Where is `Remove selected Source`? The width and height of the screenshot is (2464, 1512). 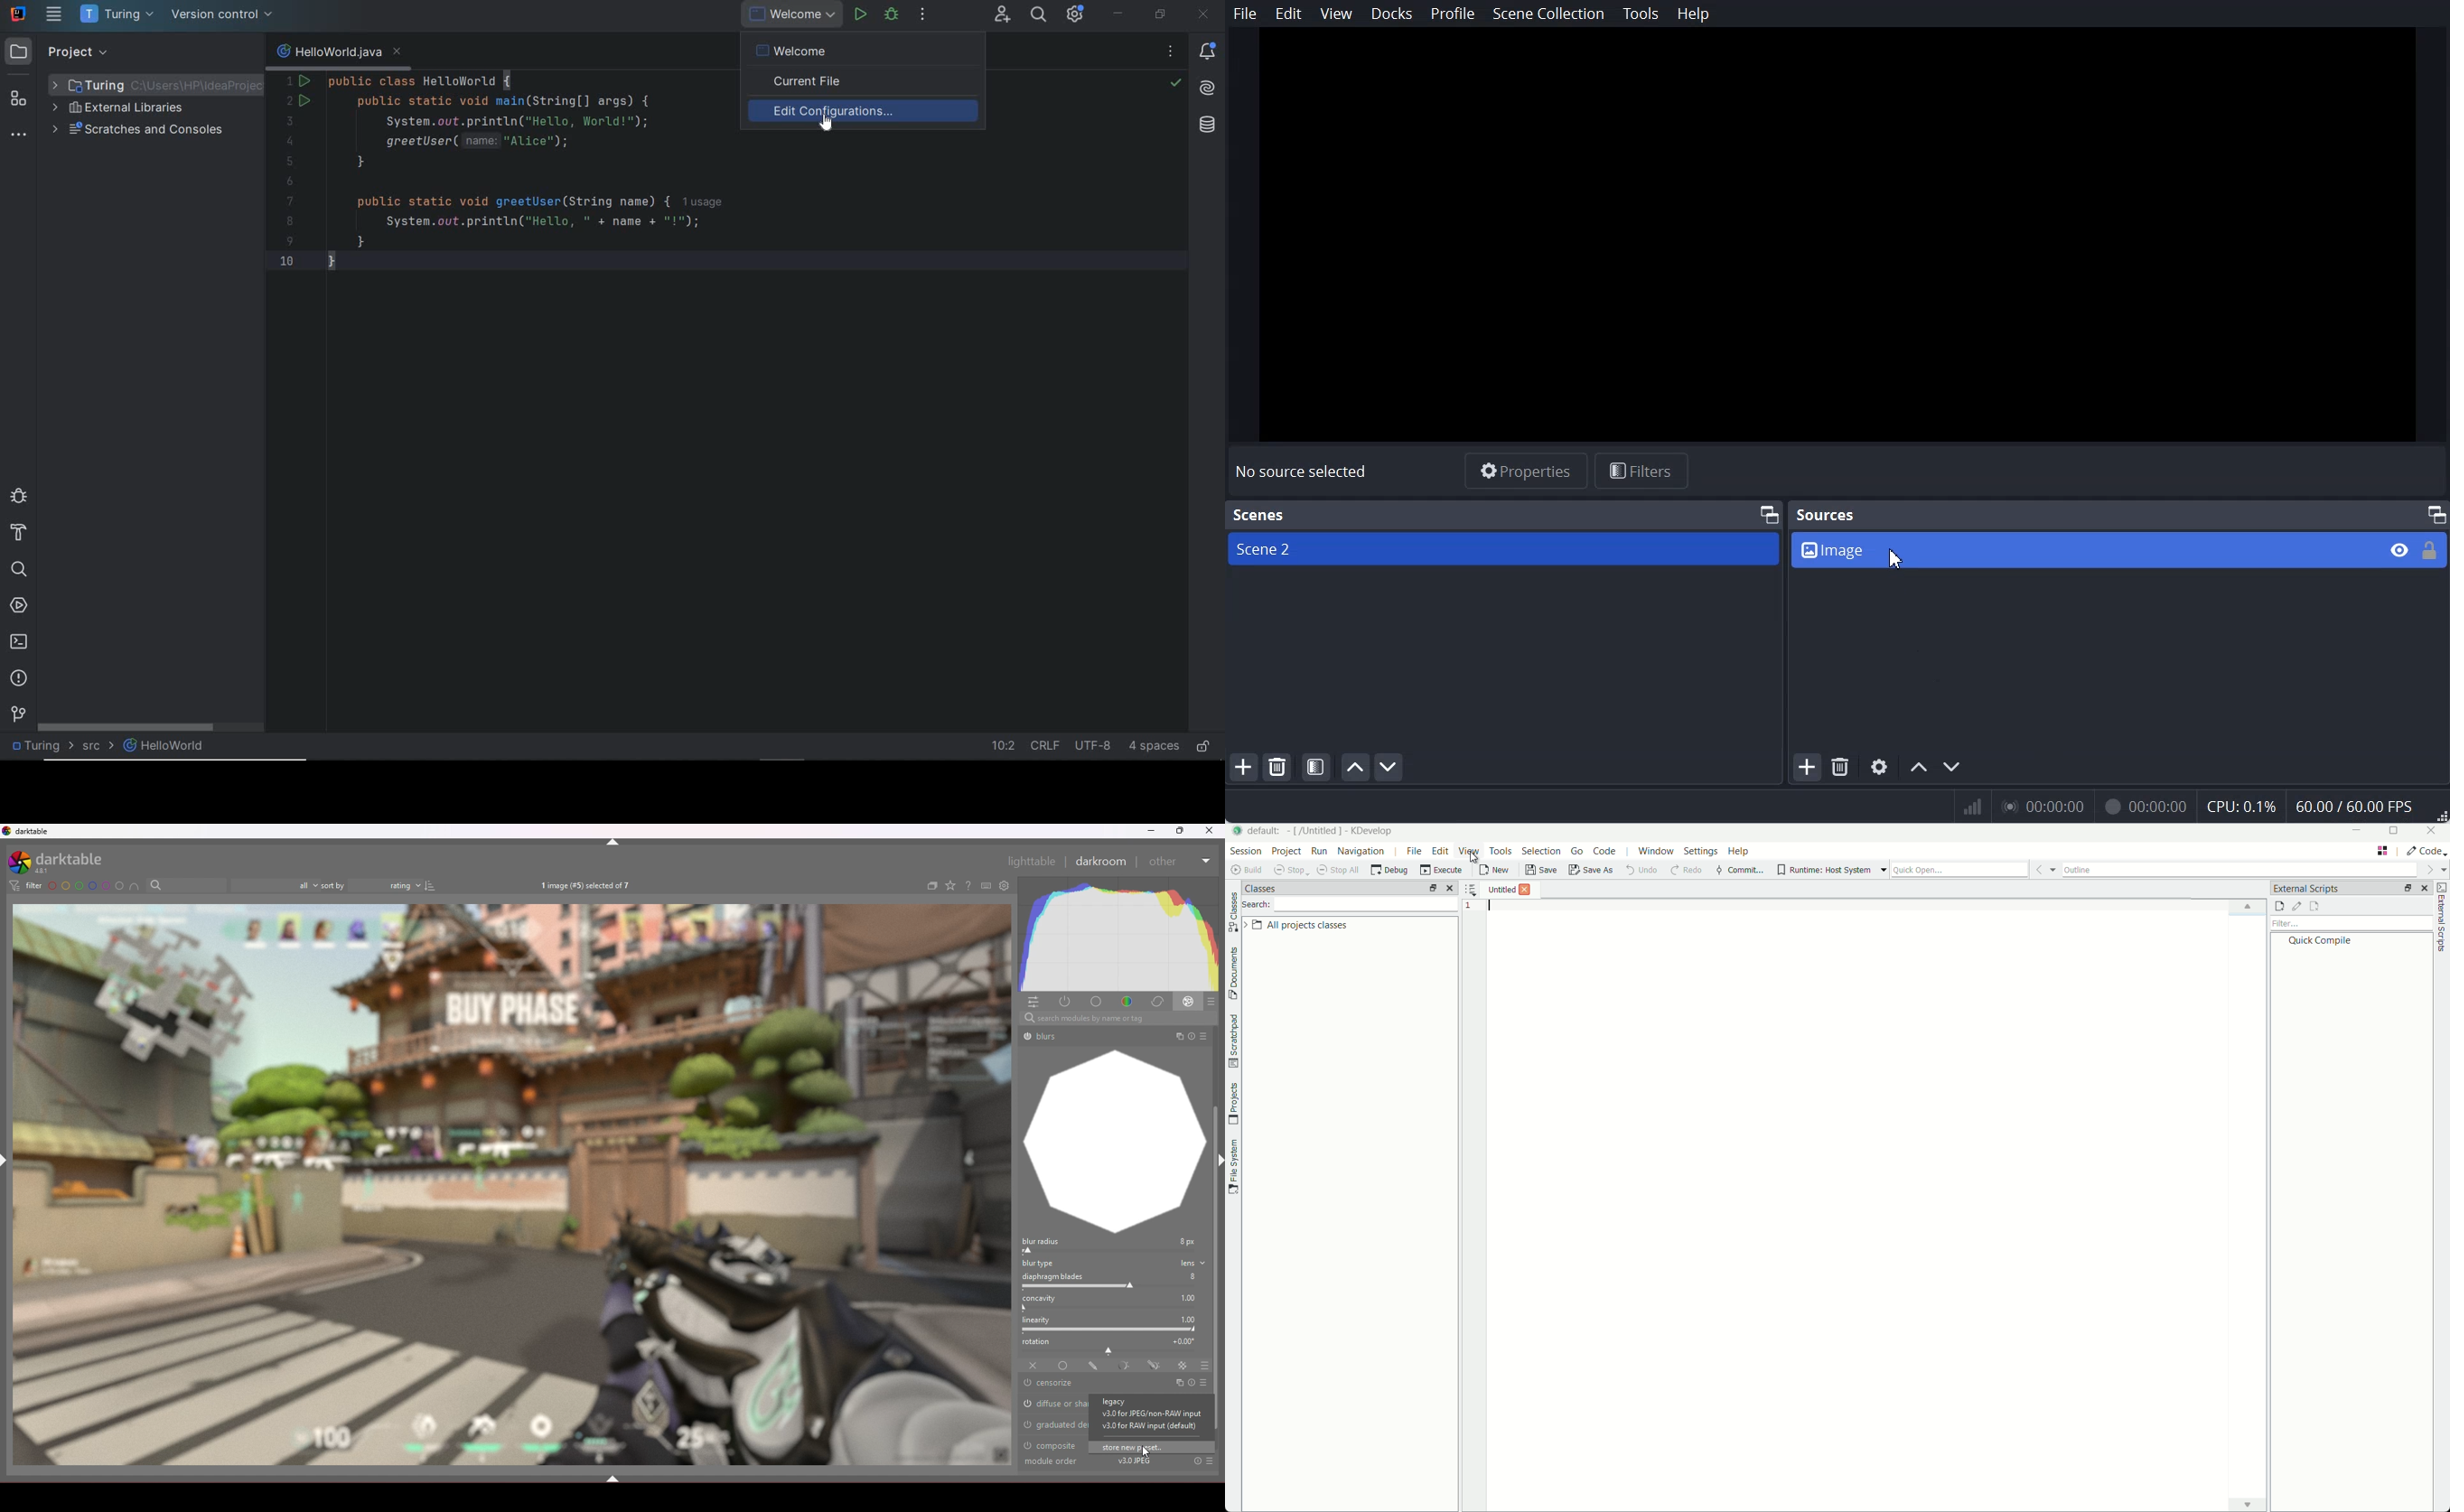
Remove selected Source is located at coordinates (1841, 766).